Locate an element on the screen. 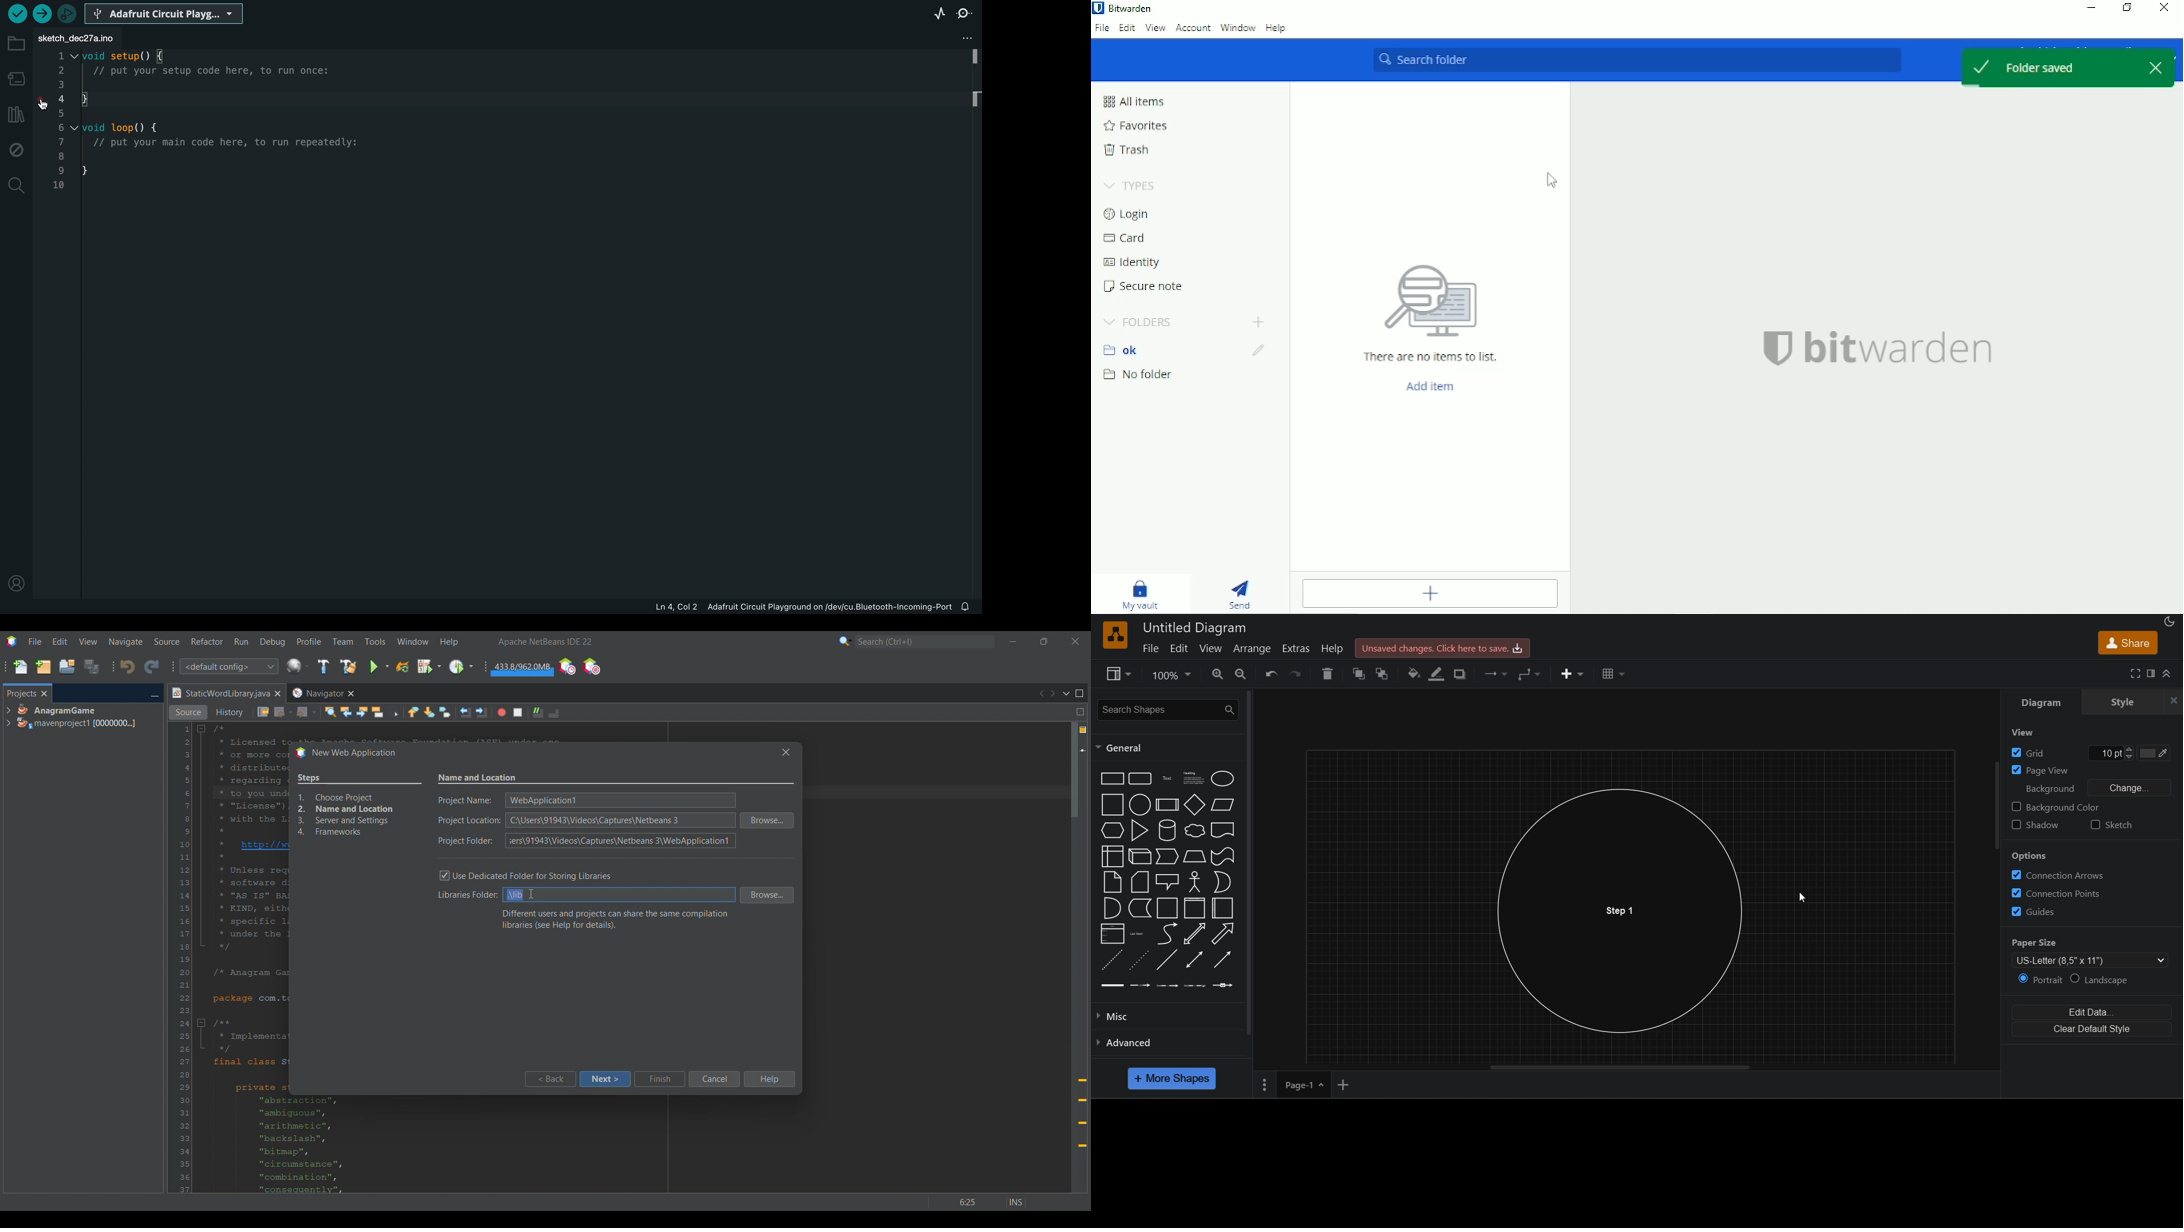 The height and width of the screenshot is (1232, 2184). Last edit is located at coordinates (263, 712).